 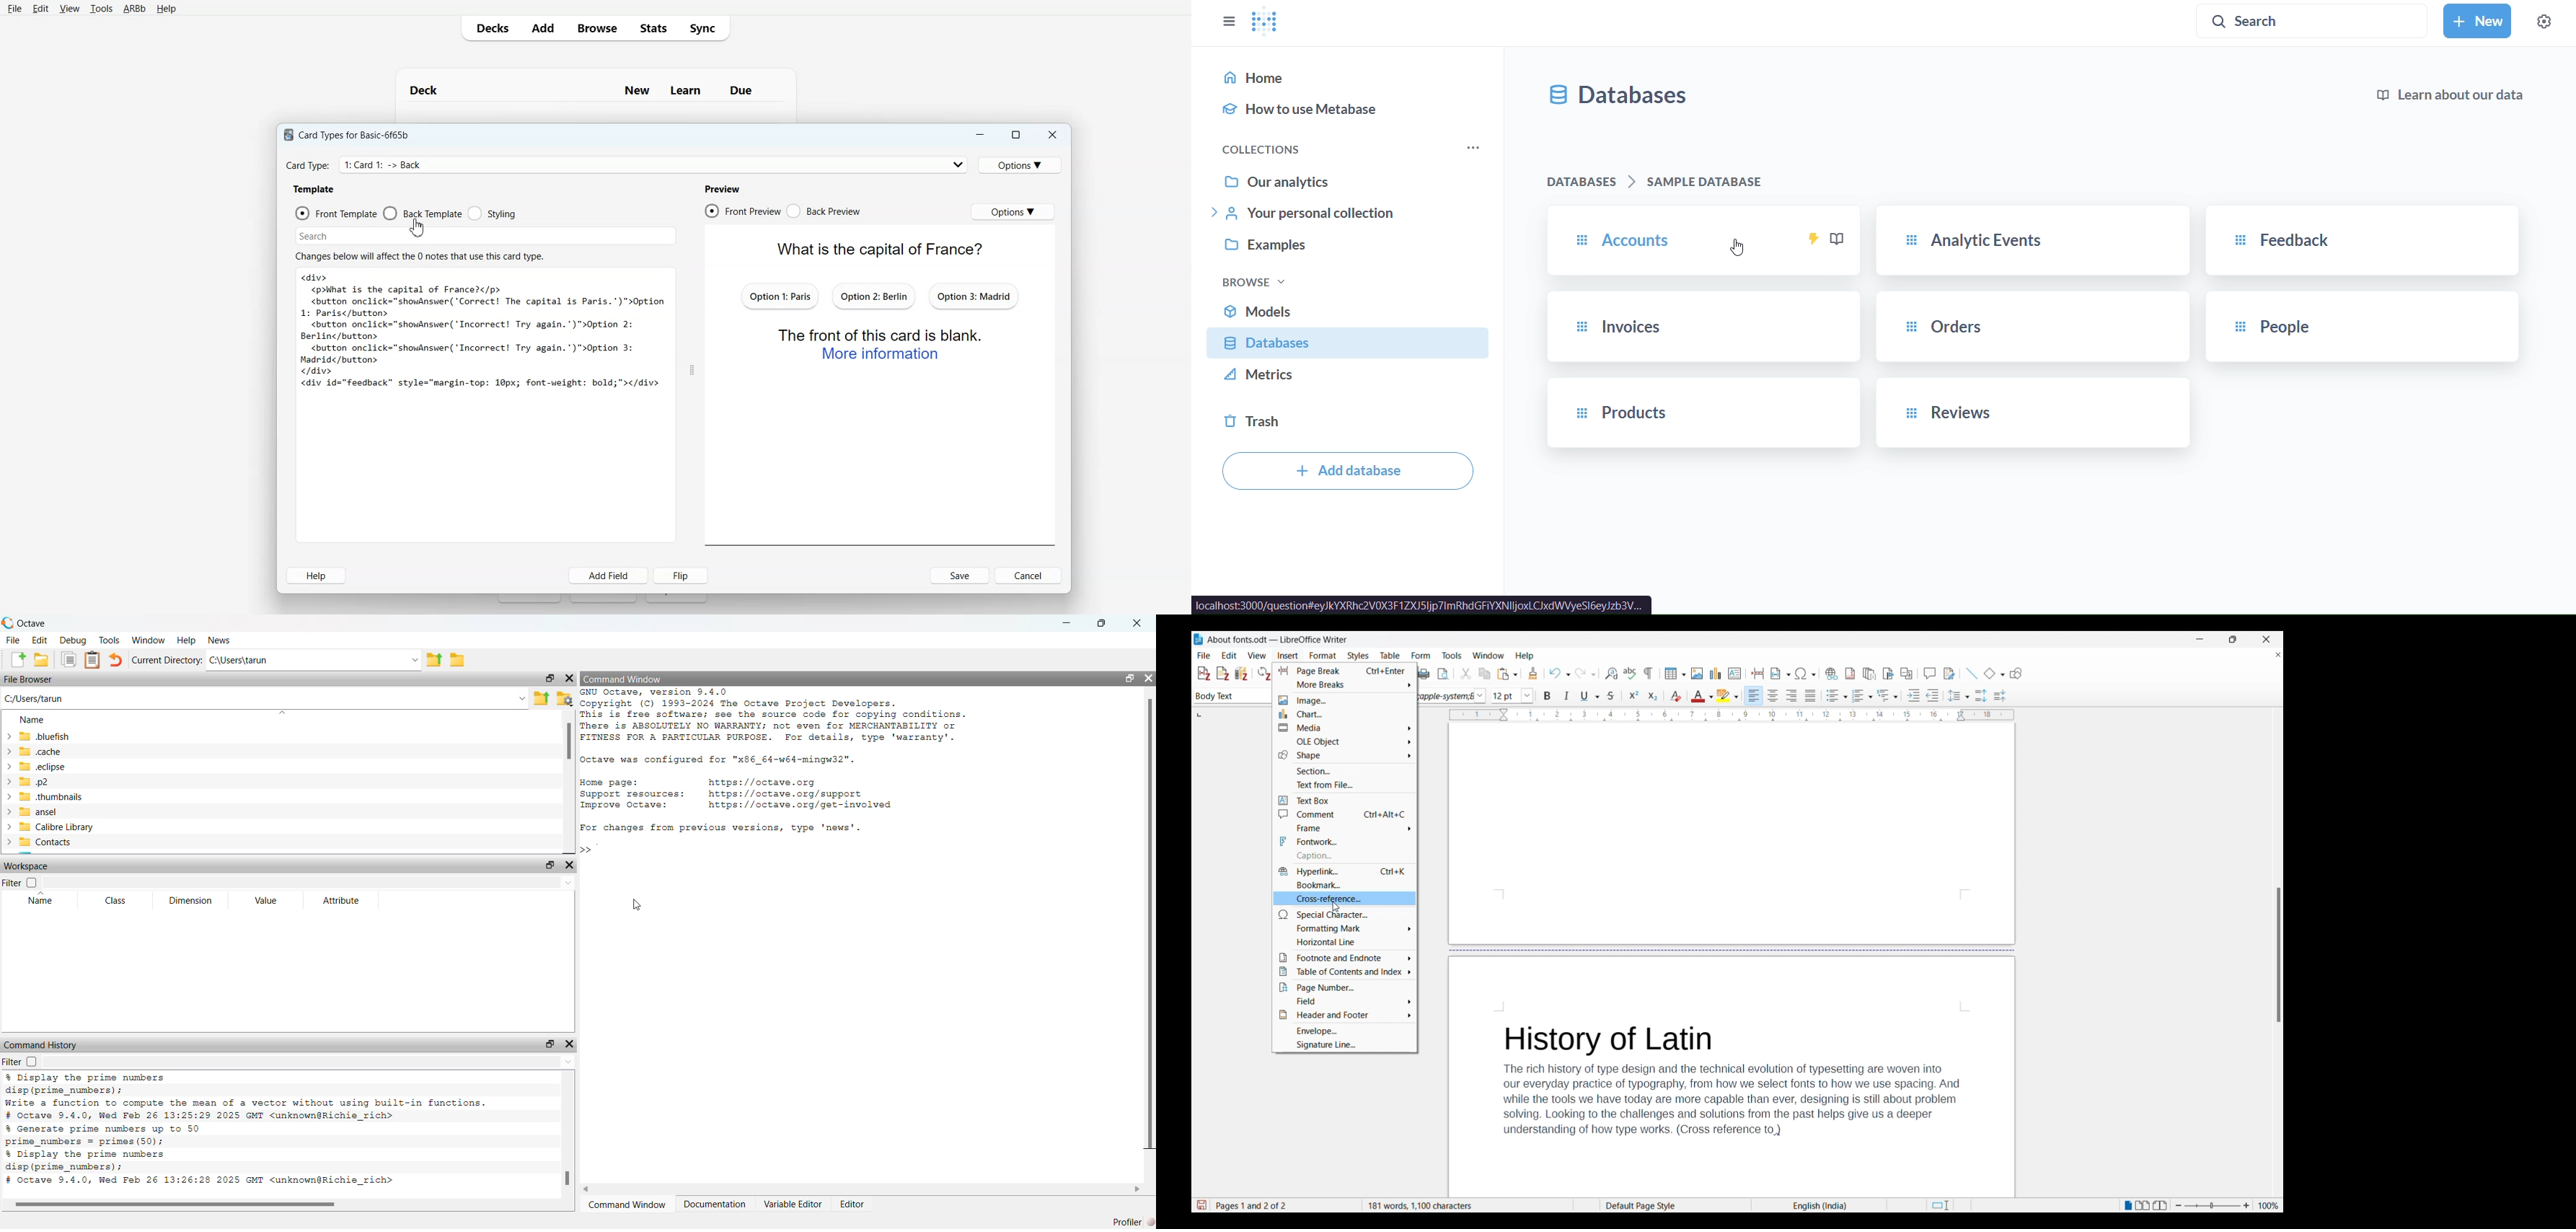 What do you see at coordinates (1635, 695) in the screenshot?
I see `Superscript` at bounding box center [1635, 695].